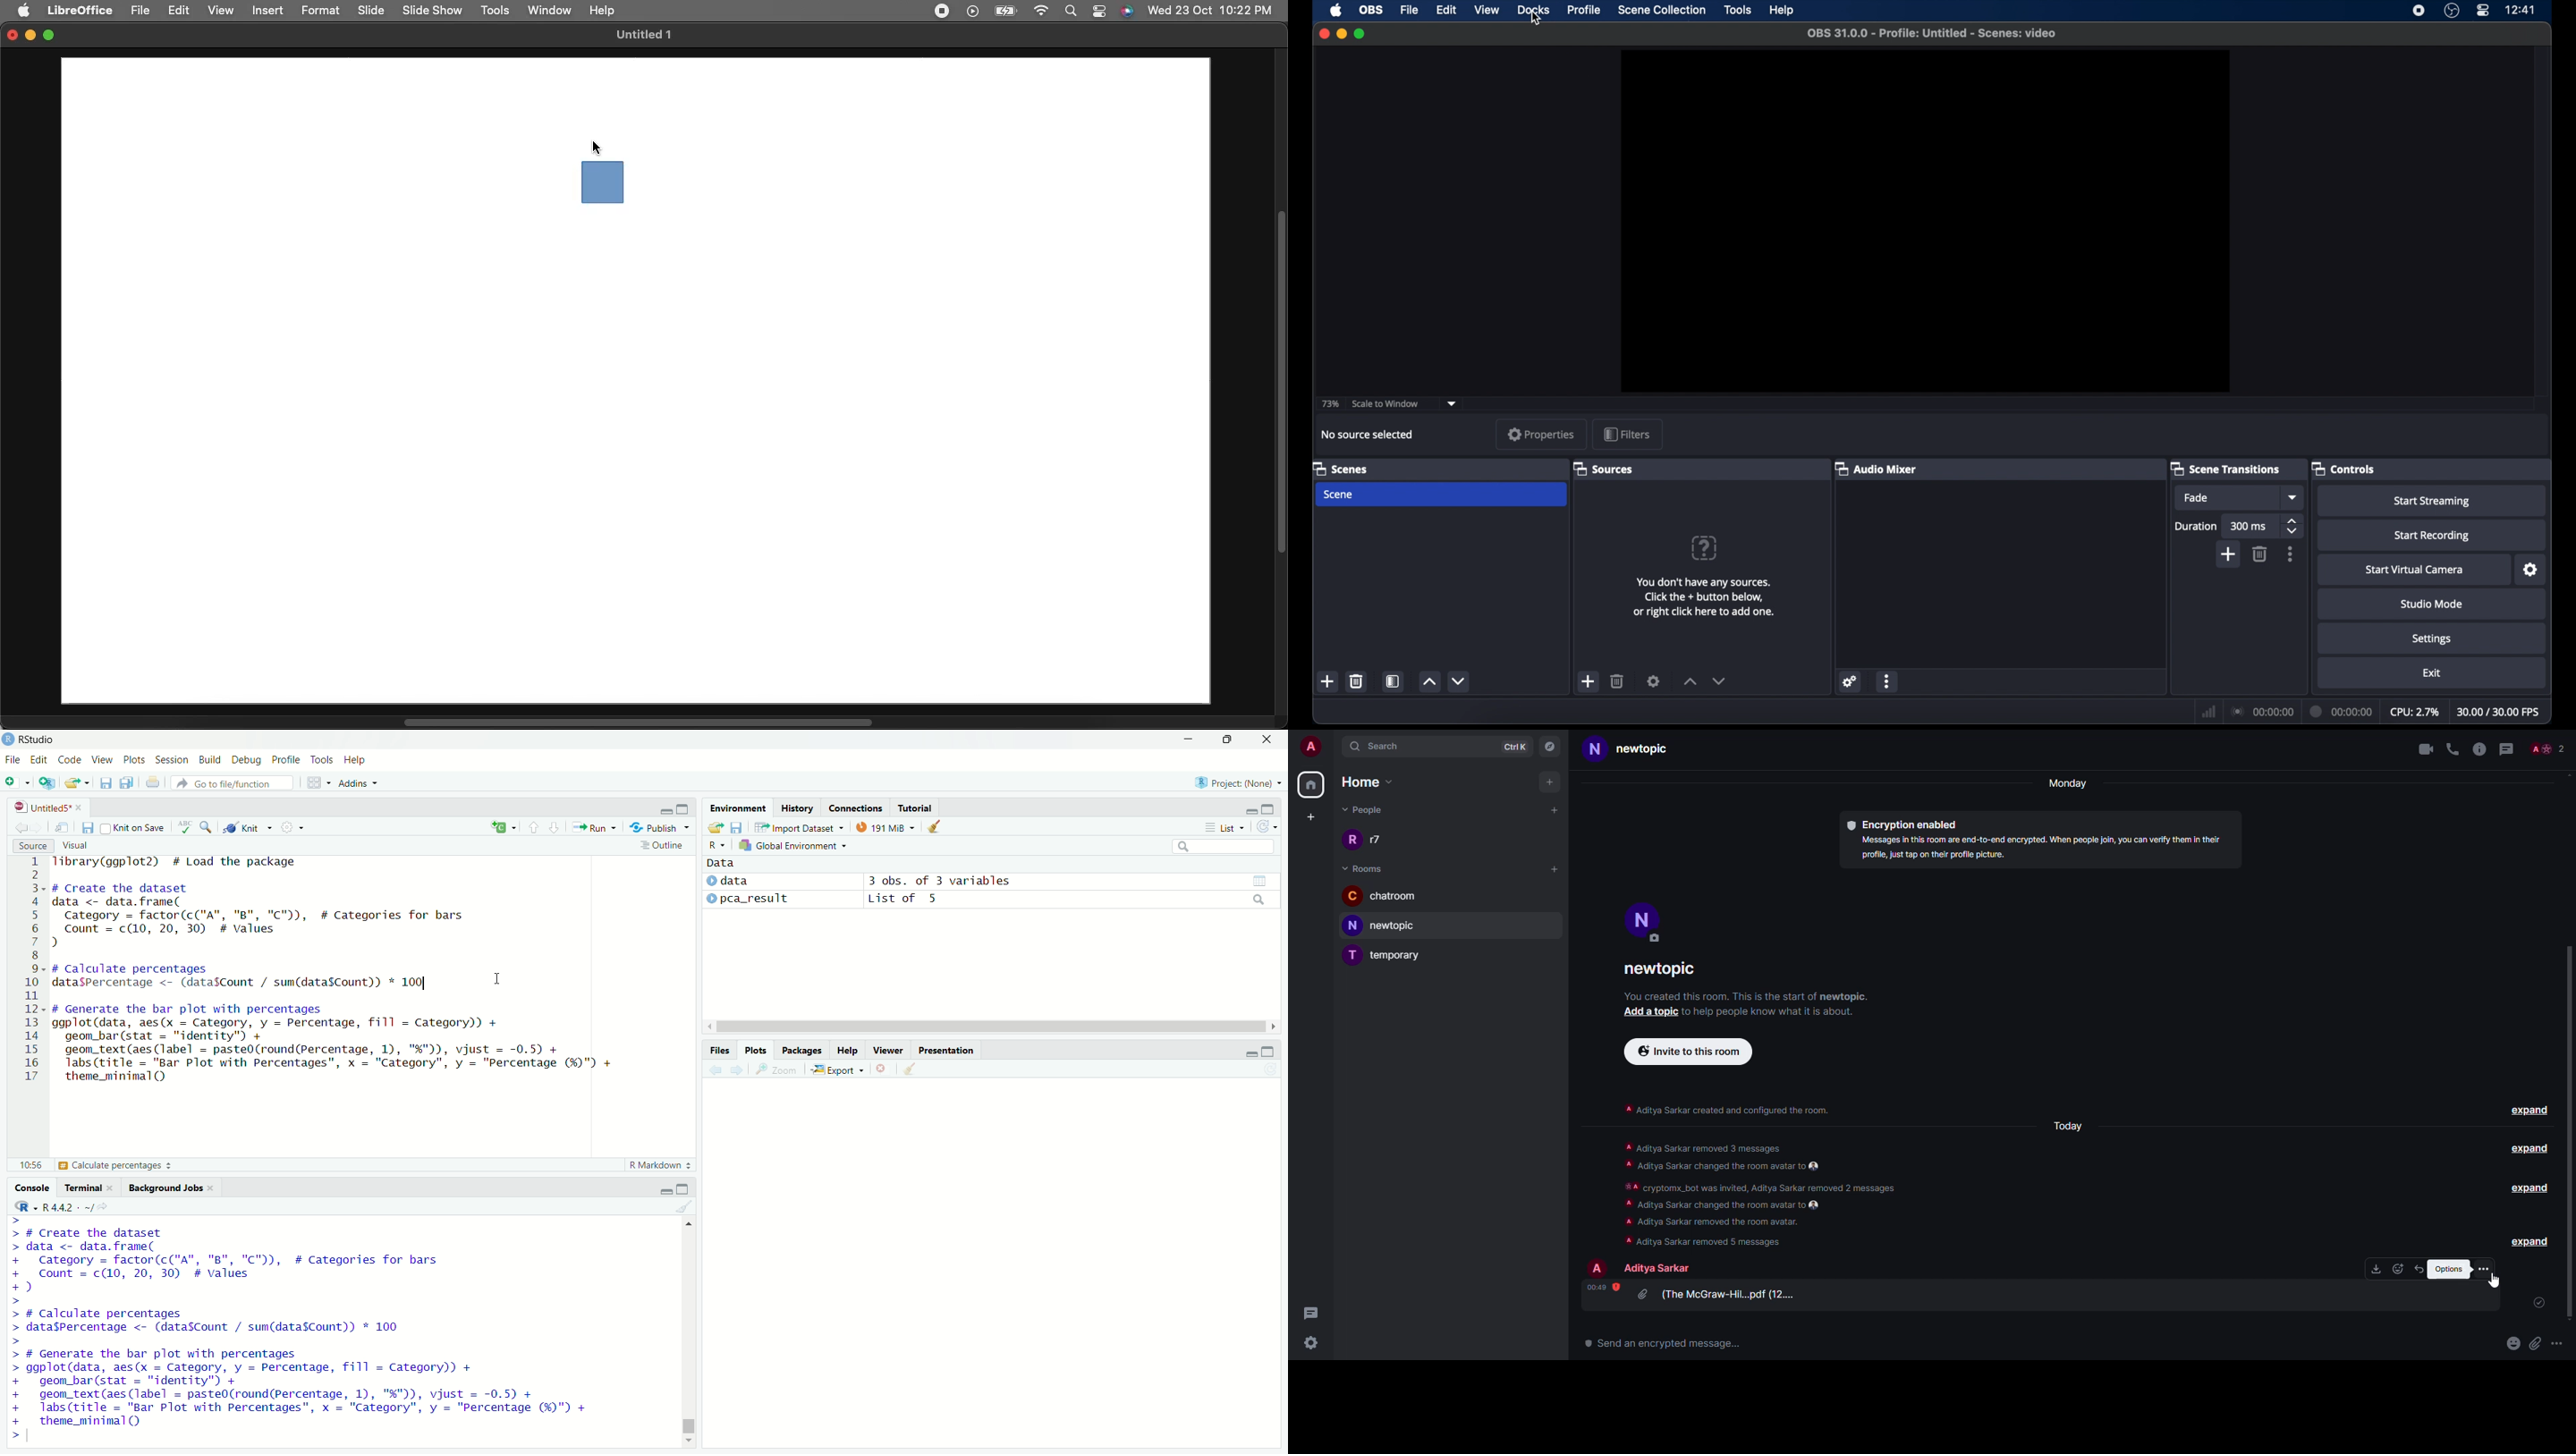 The image size is (2576, 1456). I want to click on studio mode, so click(2432, 604).